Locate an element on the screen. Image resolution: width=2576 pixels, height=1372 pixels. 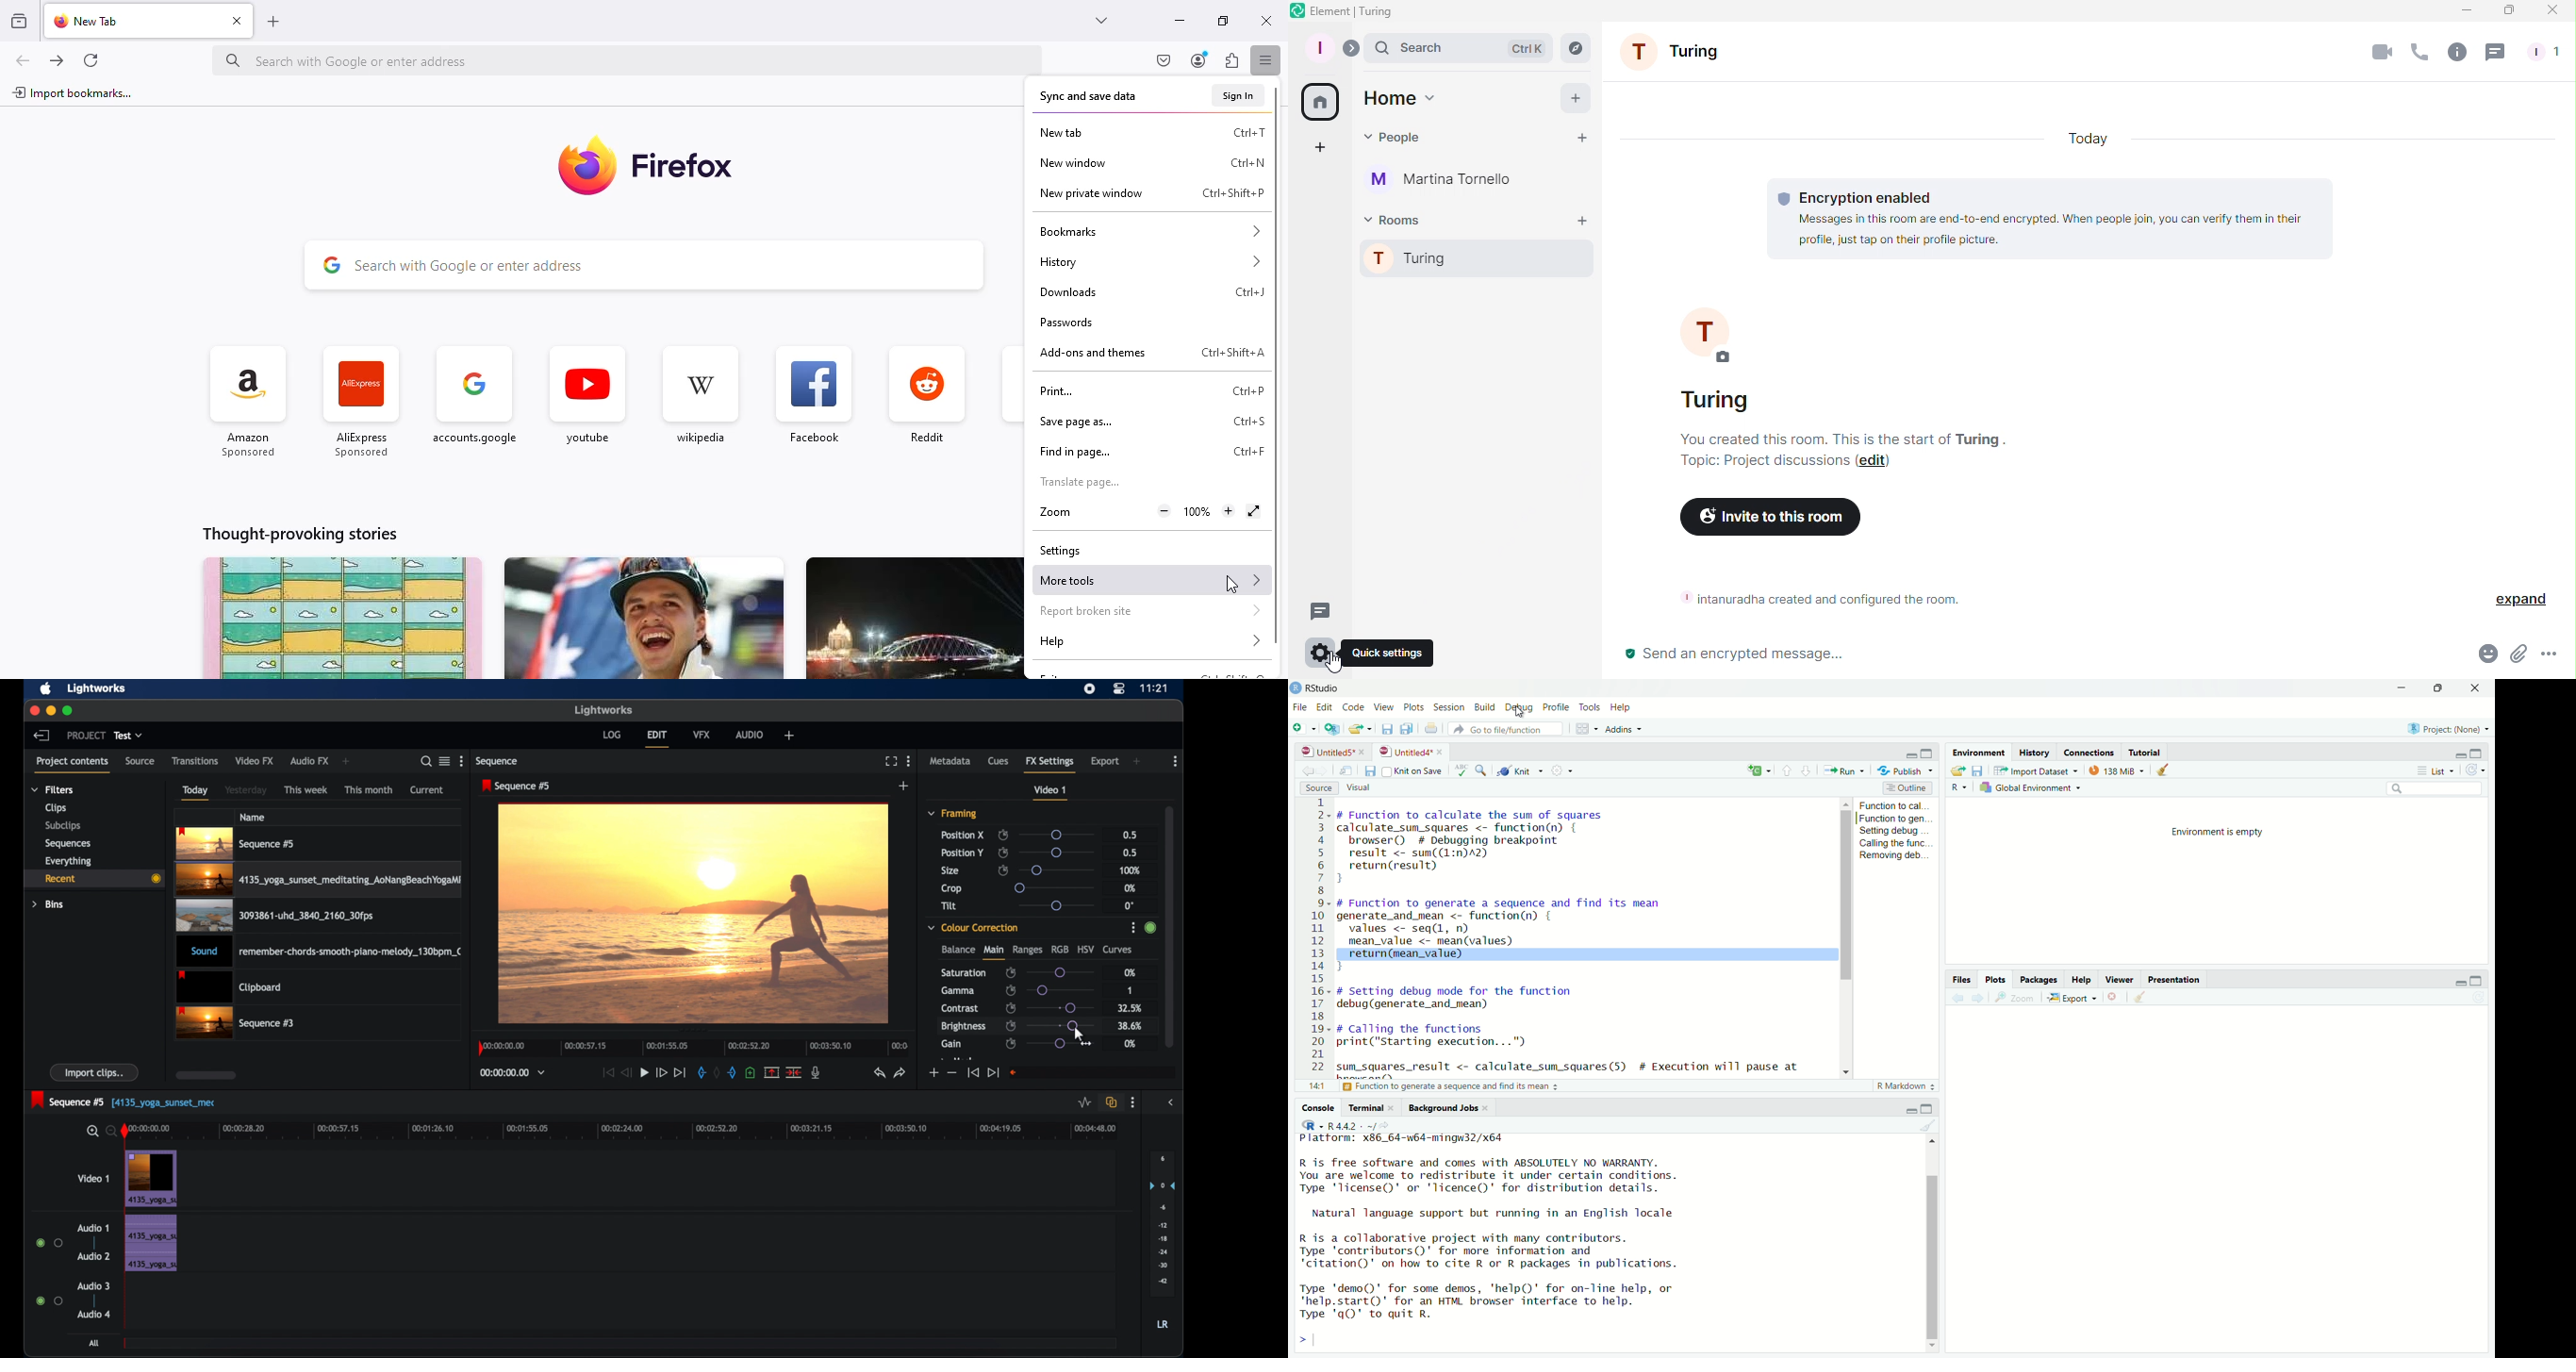
Close is located at coordinates (2553, 10).